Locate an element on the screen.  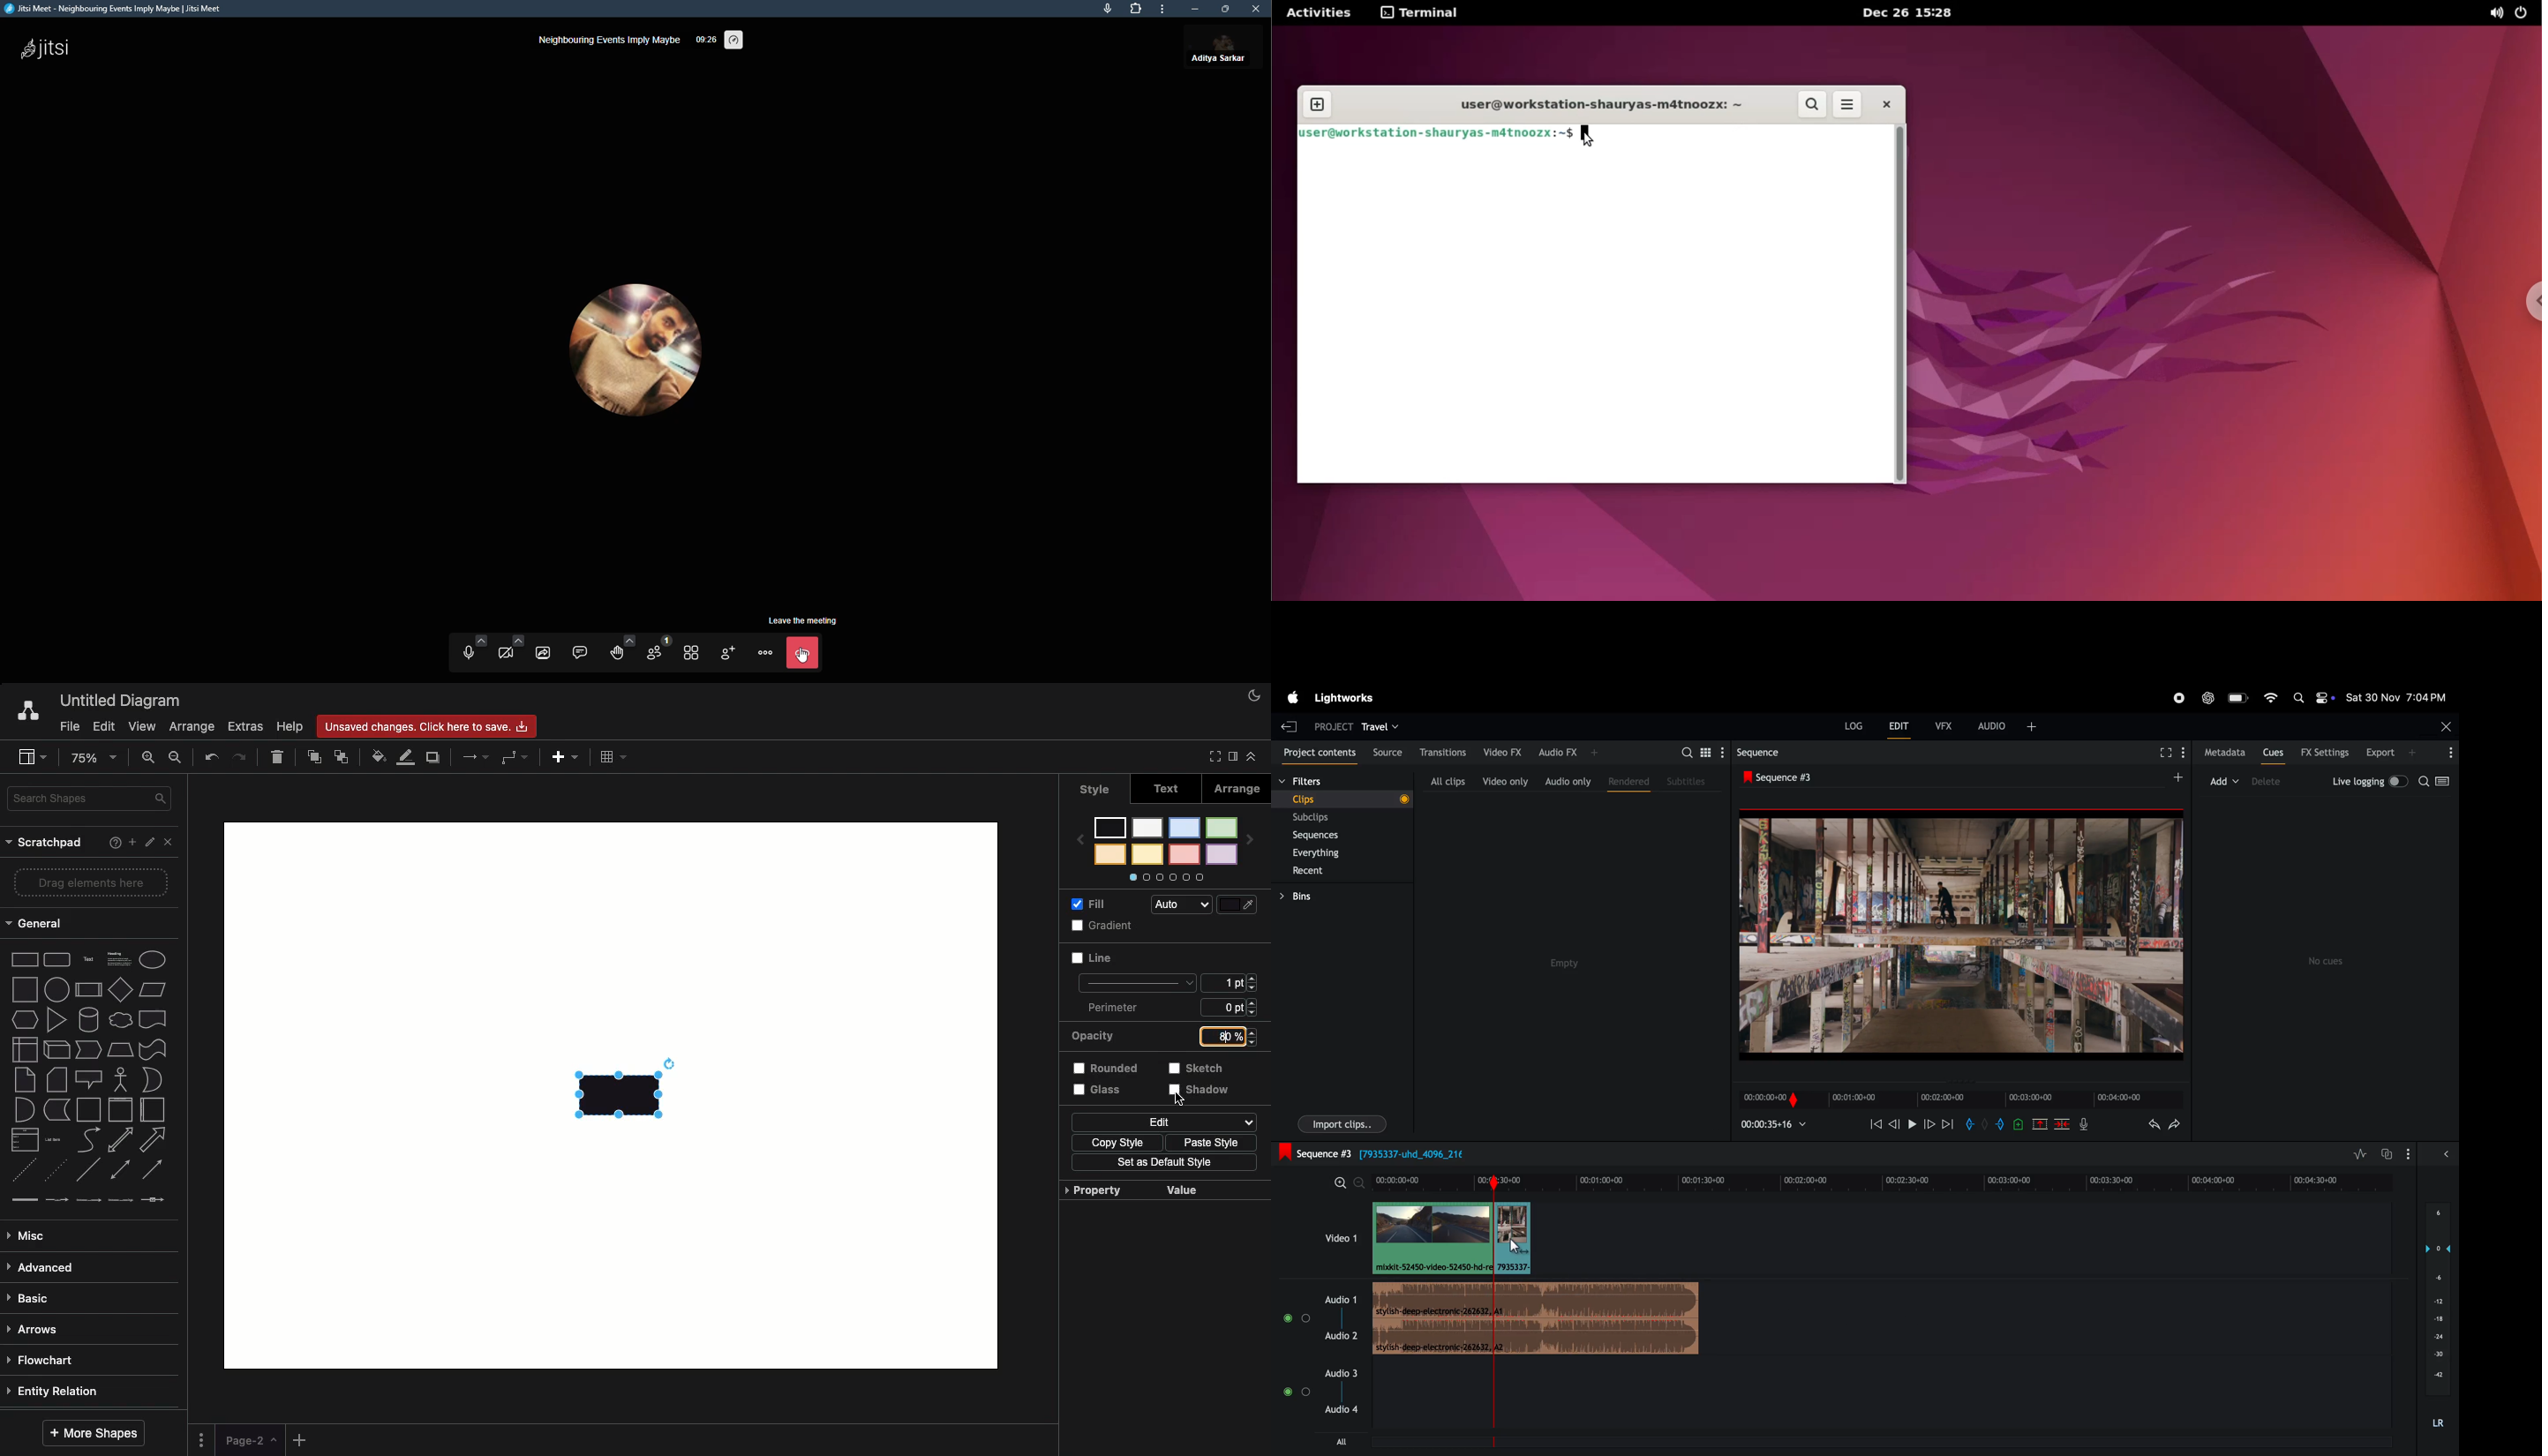
tape is located at coordinates (154, 1048).